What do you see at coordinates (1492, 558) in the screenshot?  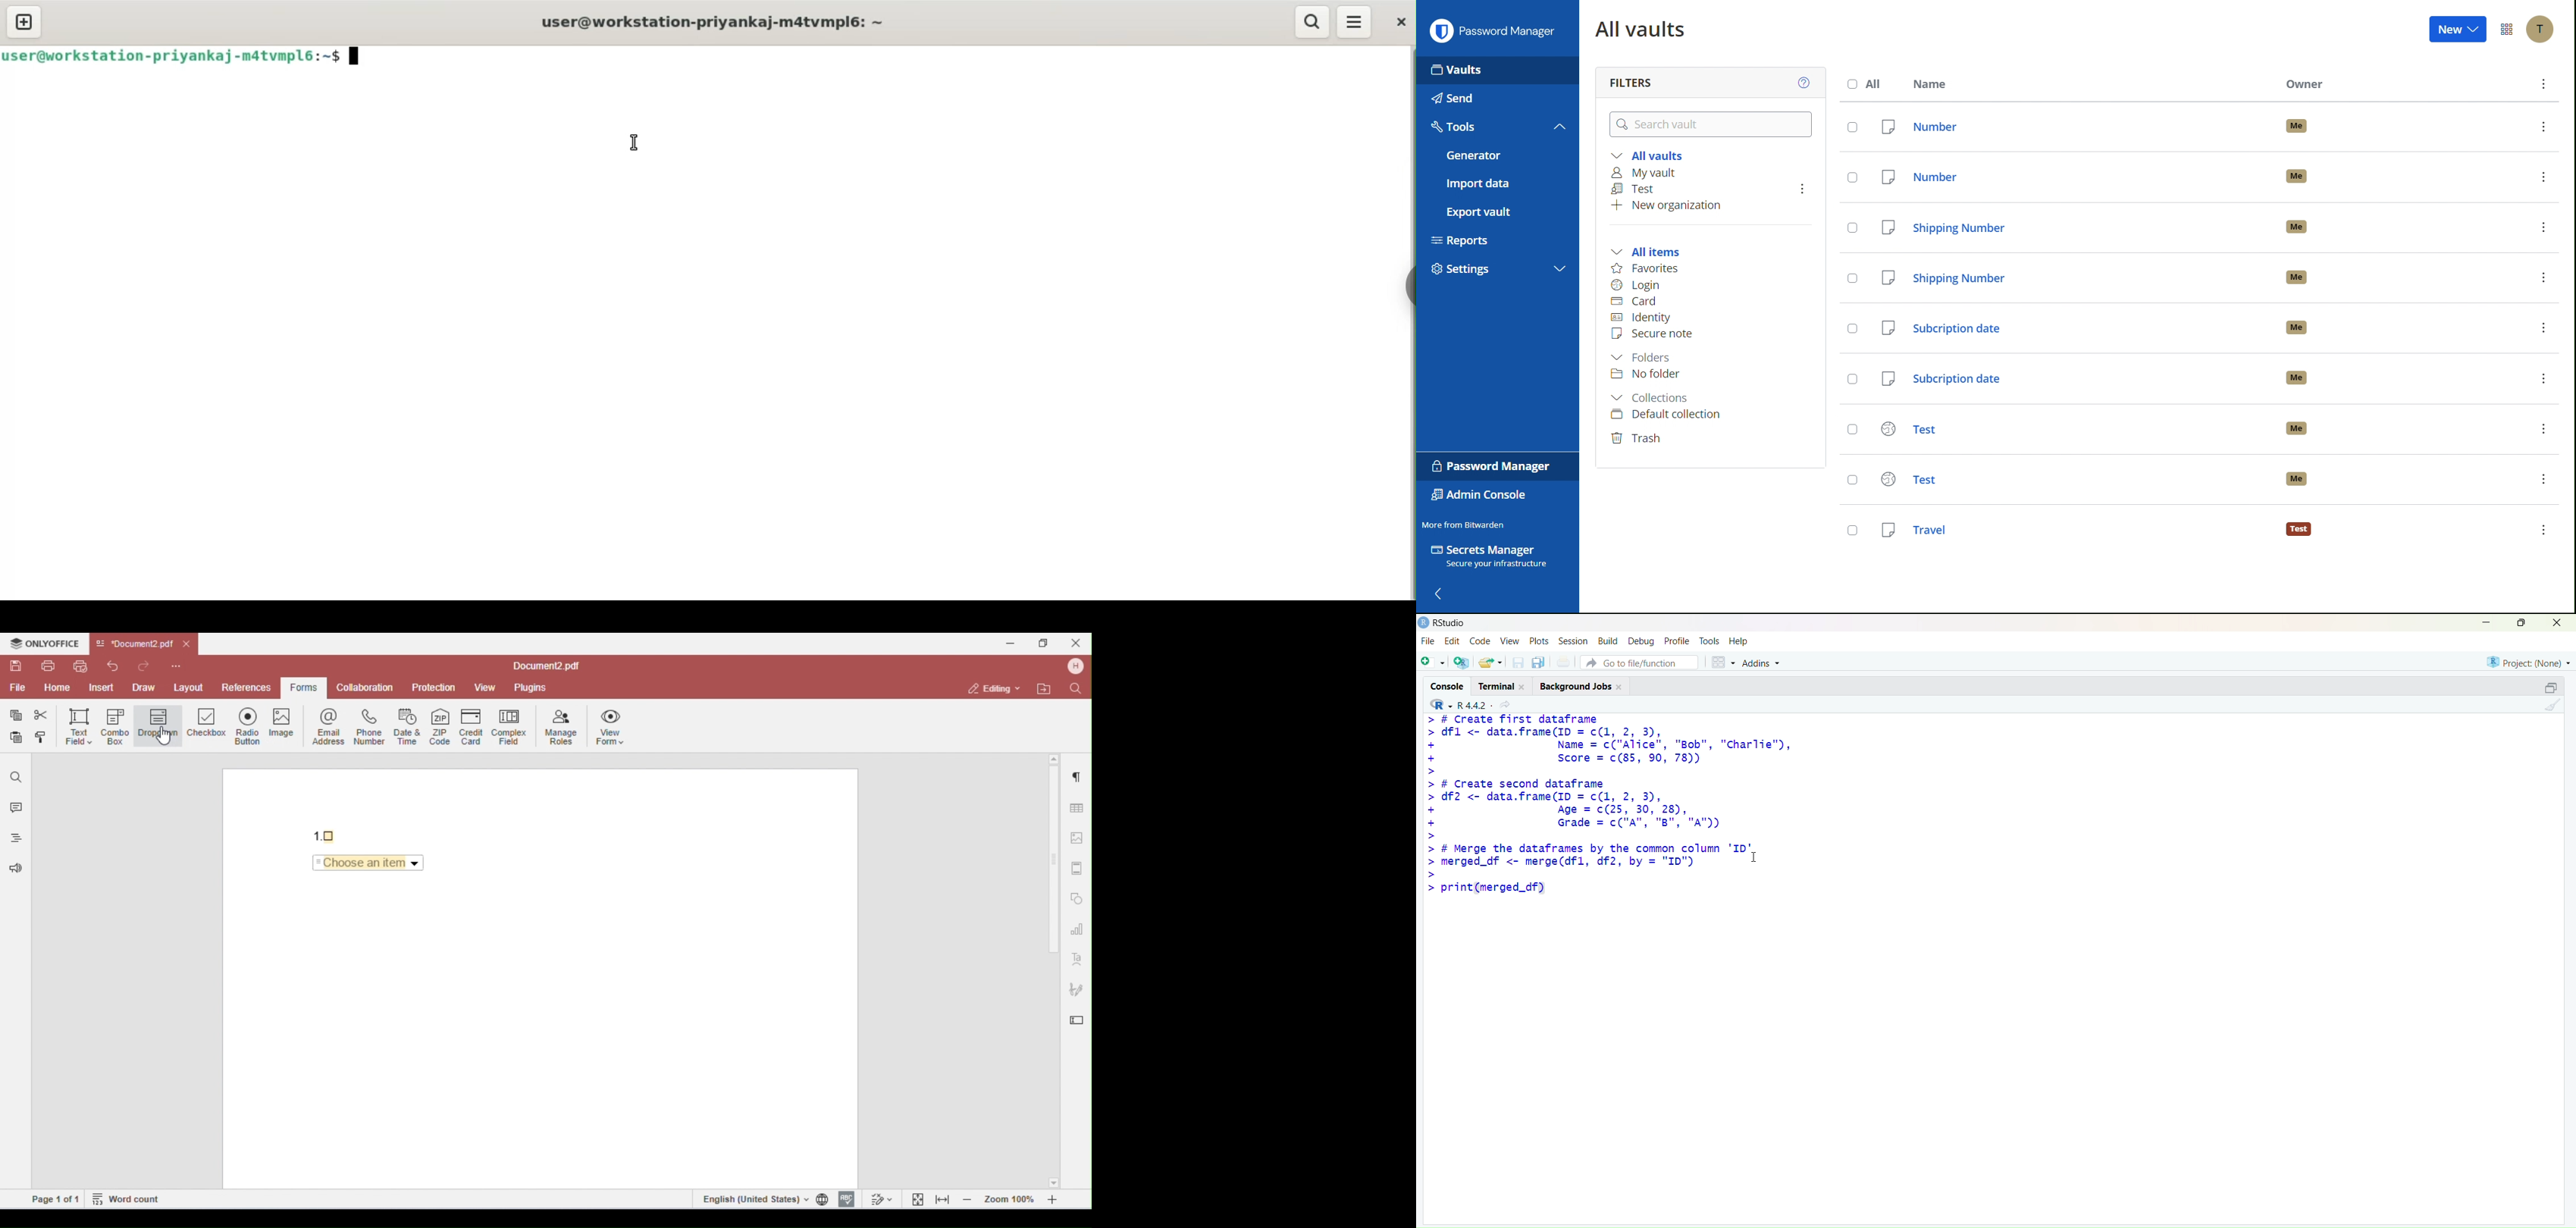 I see `Secrets Manager` at bounding box center [1492, 558].